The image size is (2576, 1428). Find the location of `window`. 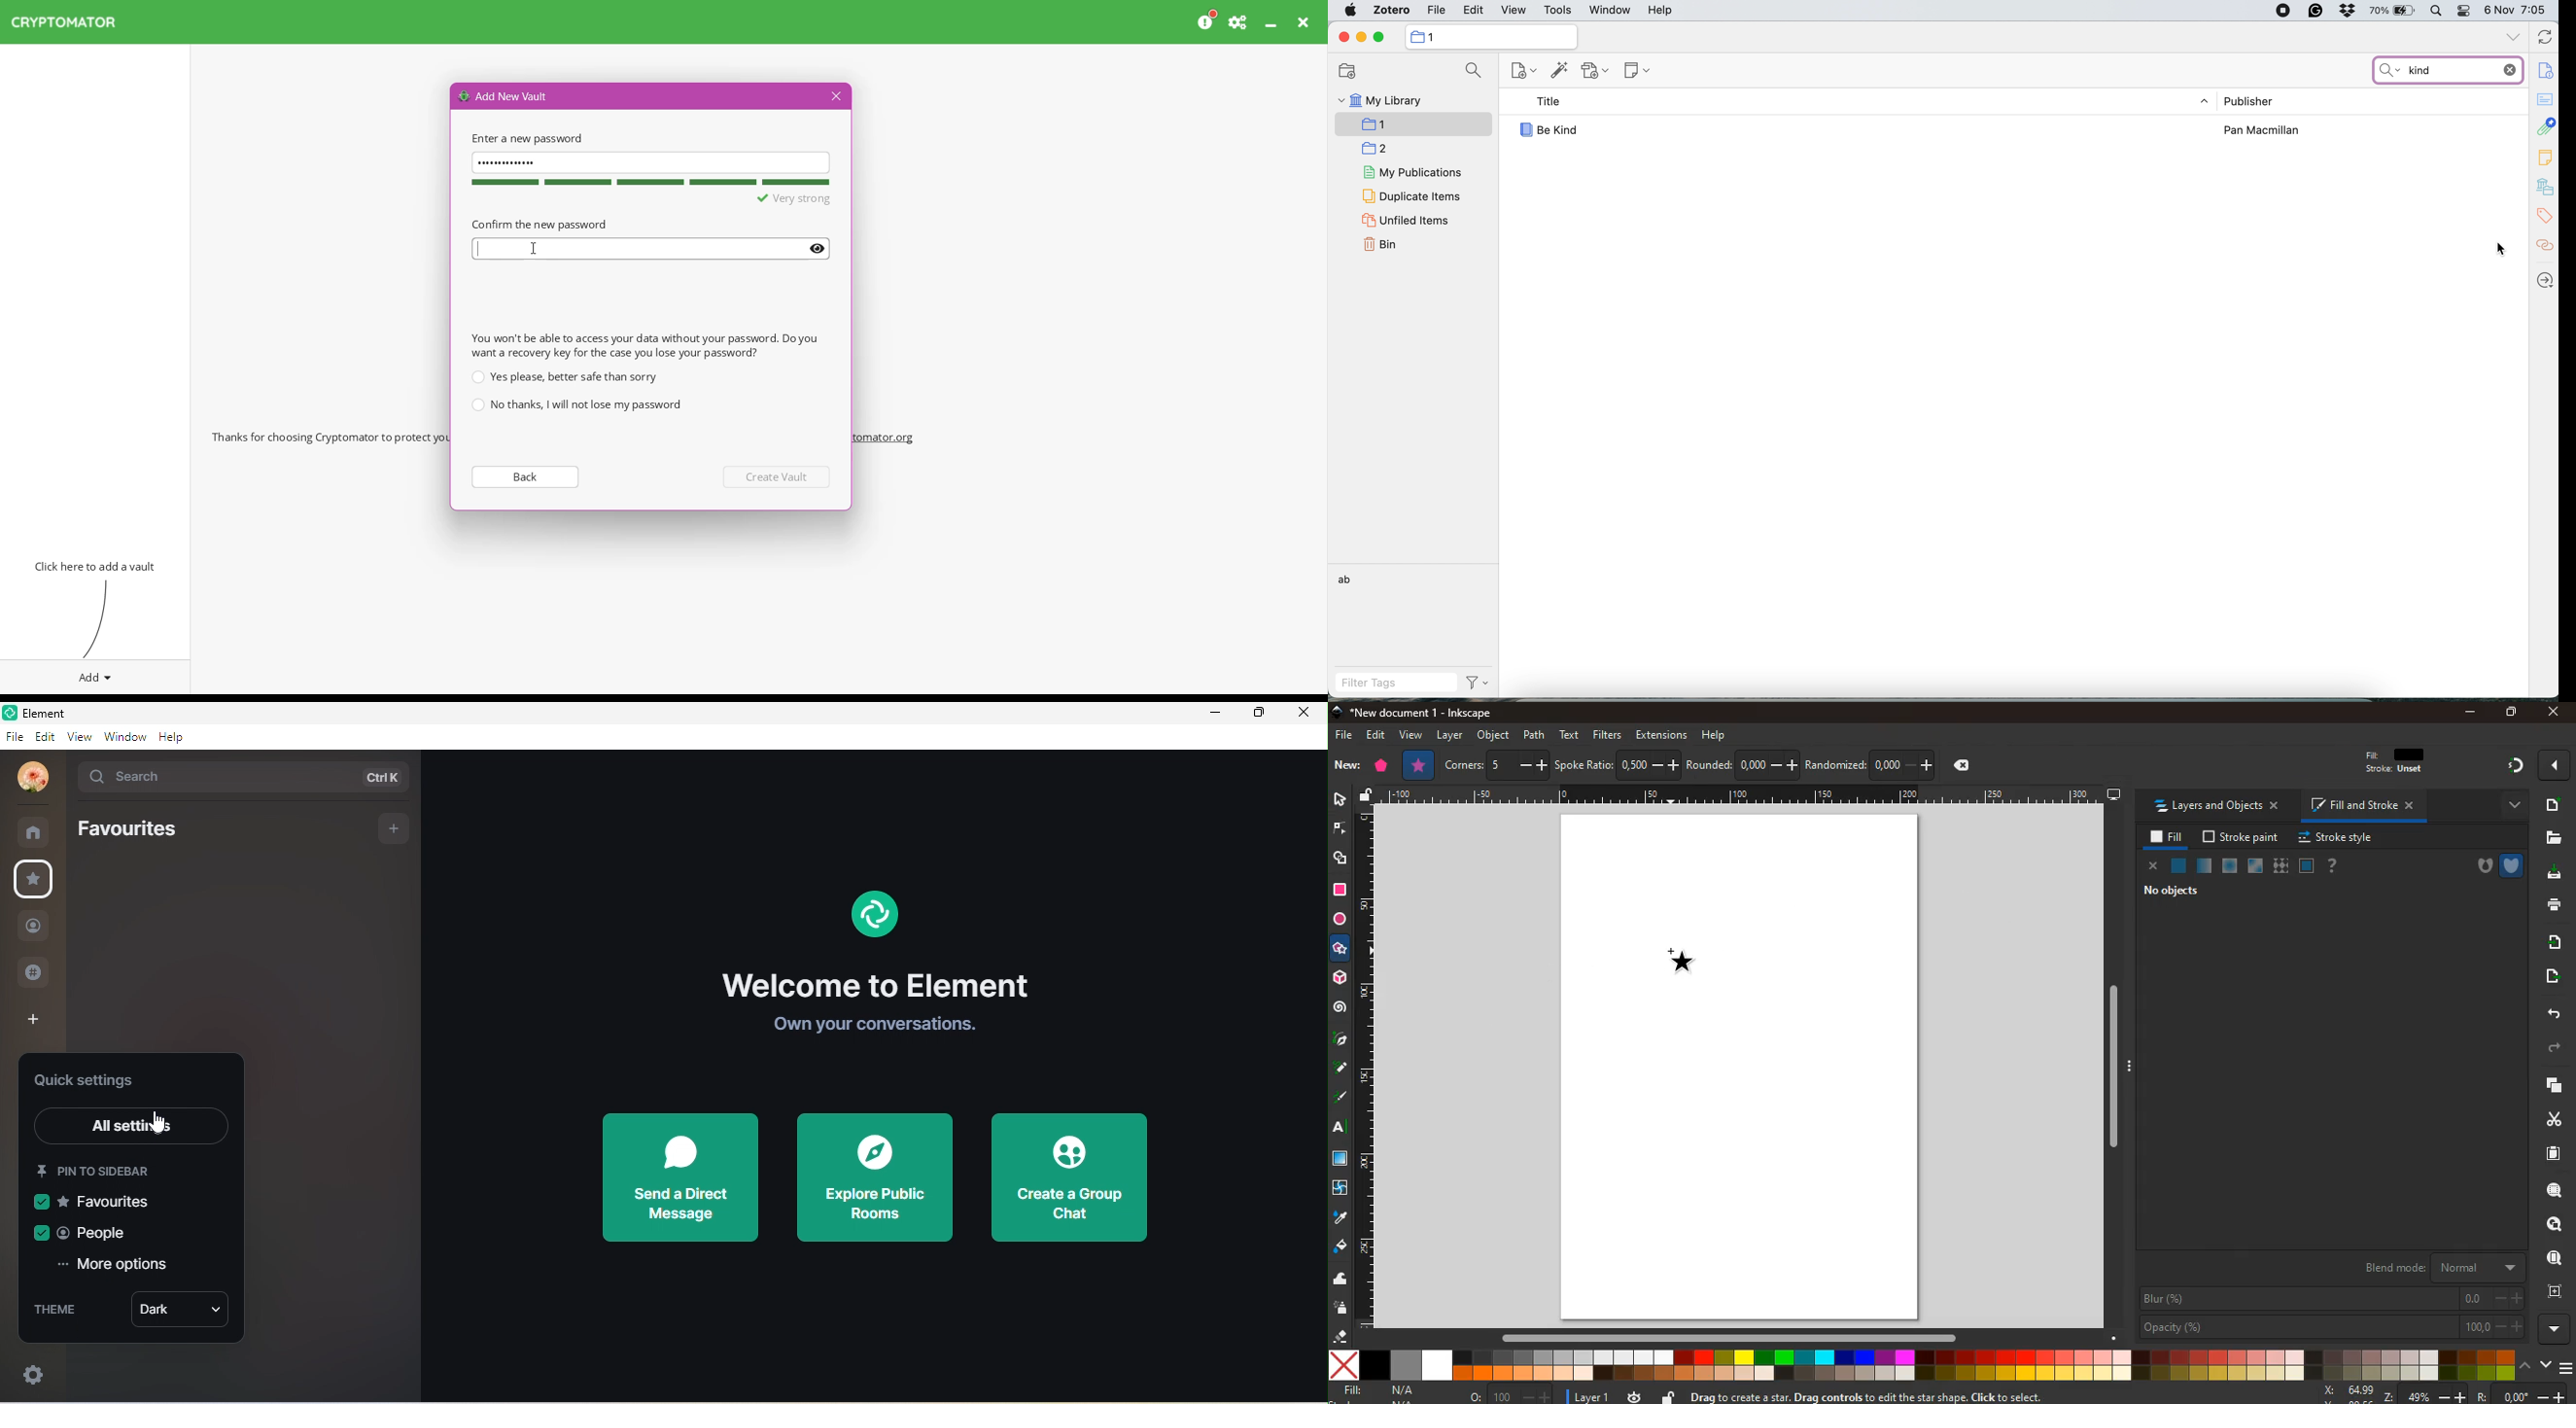

window is located at coordinates (125, 736).